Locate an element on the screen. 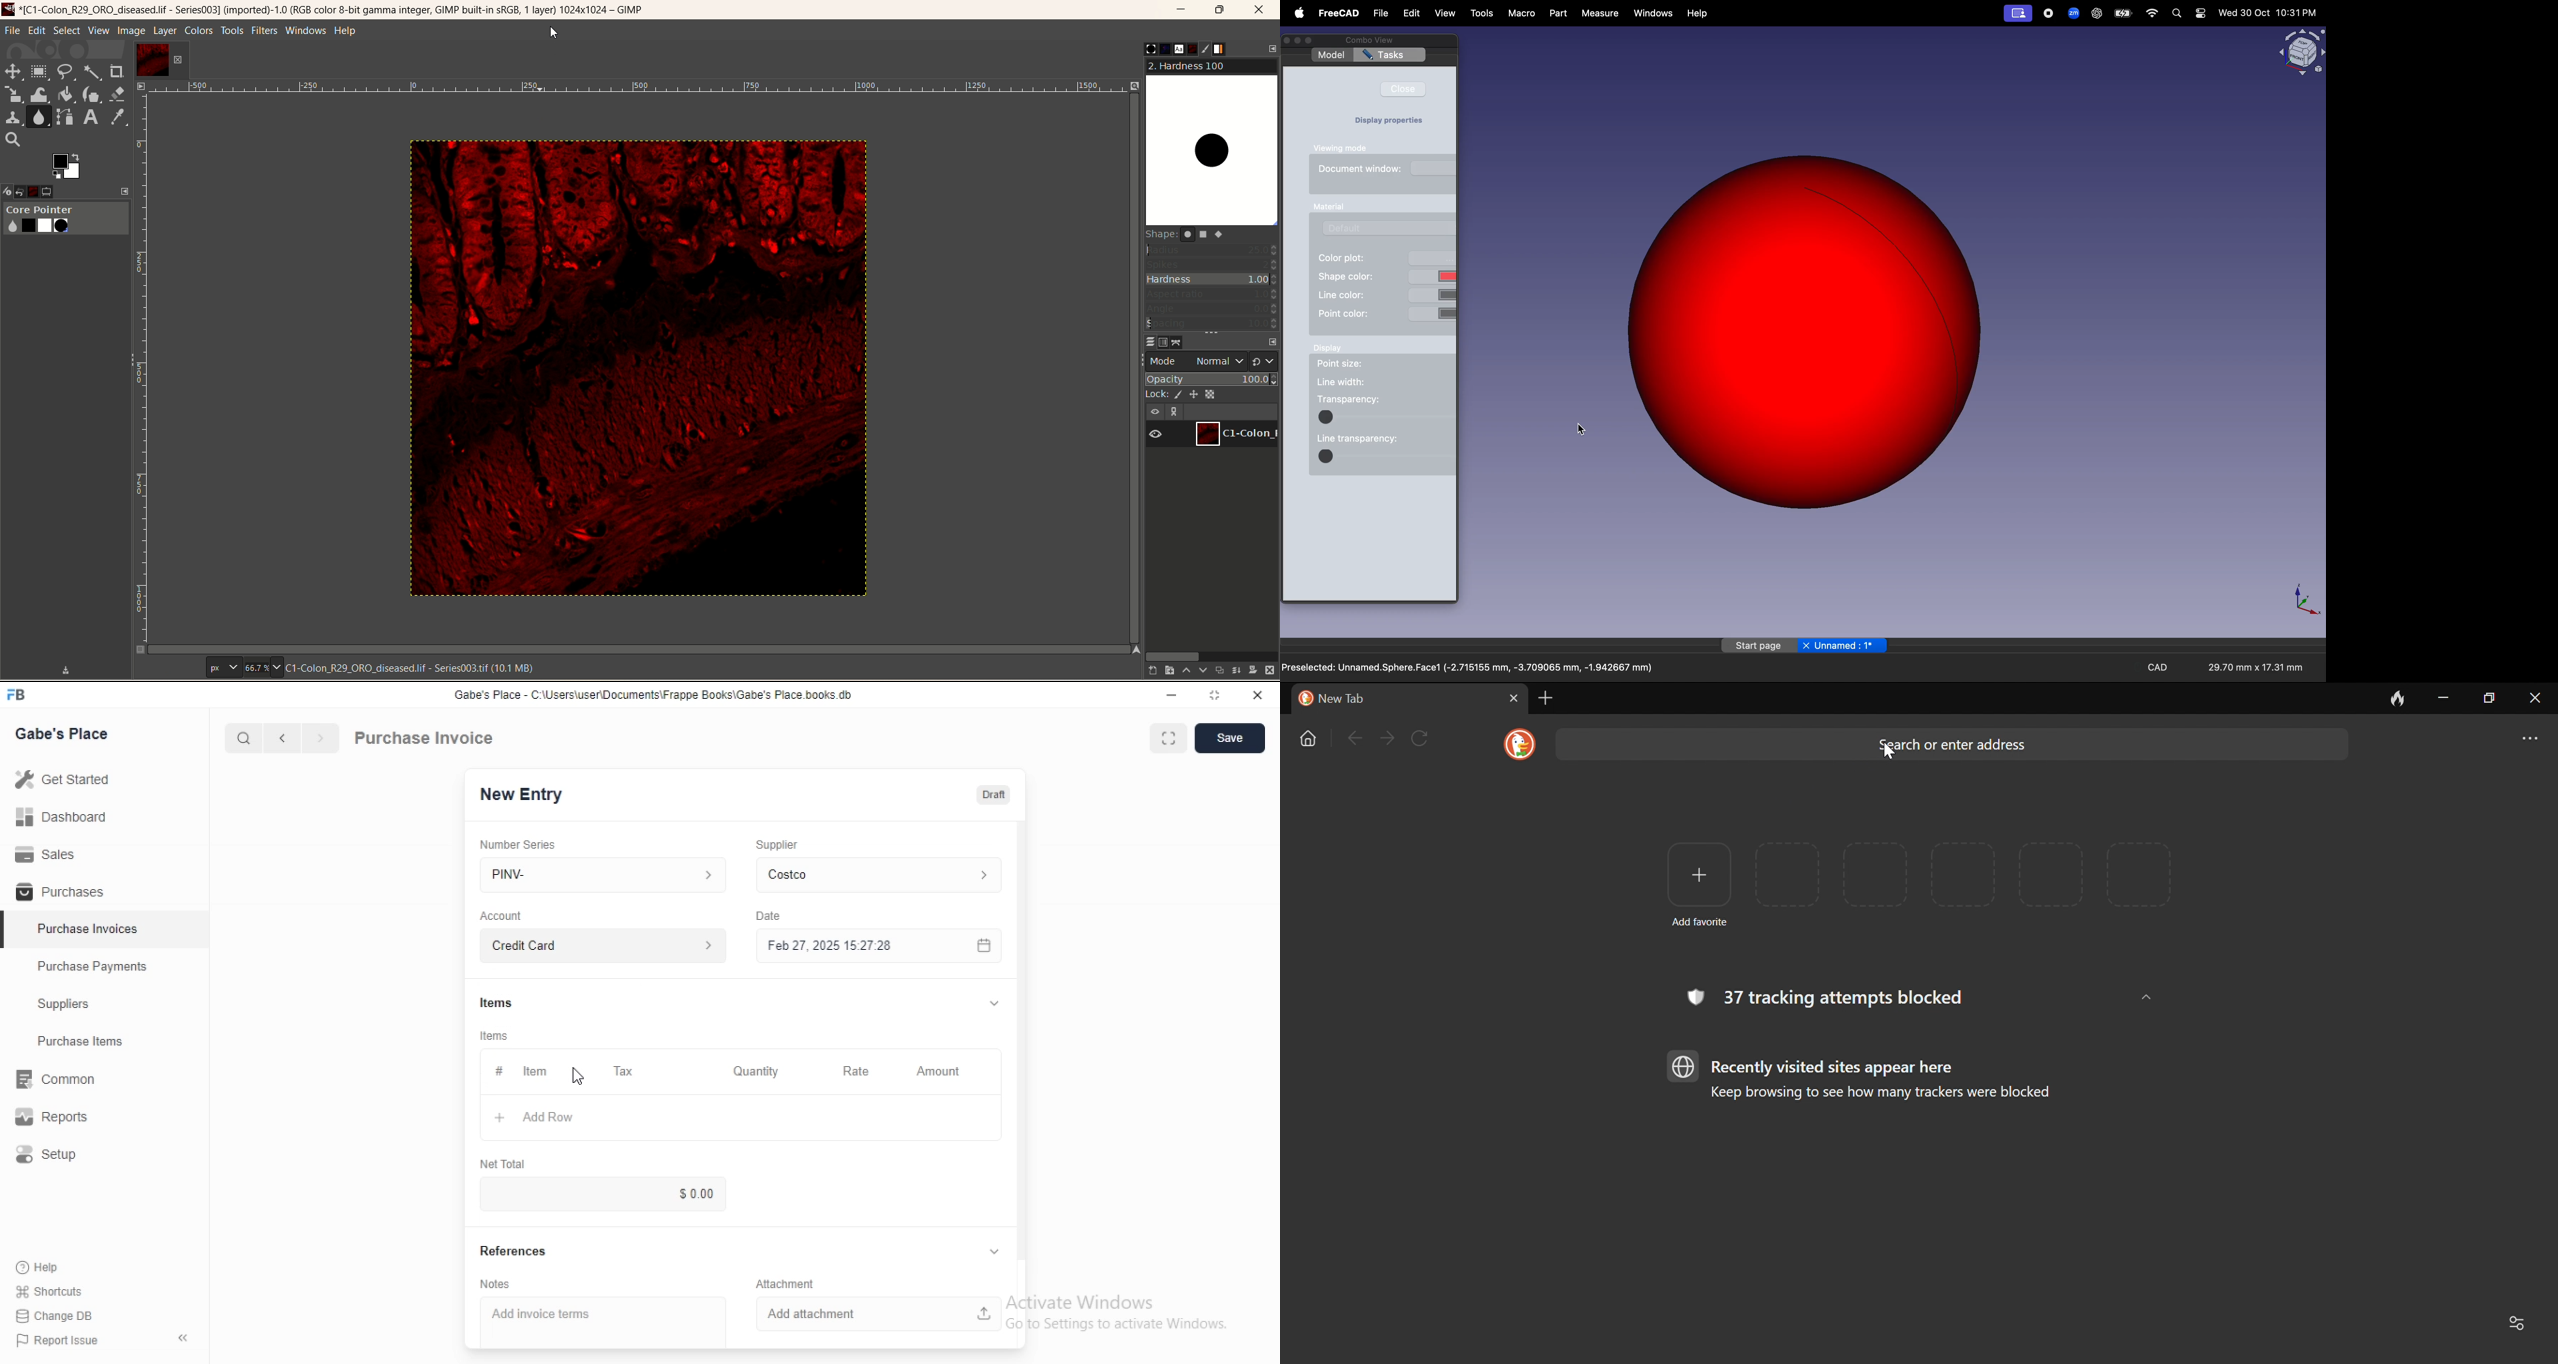  tools is located at coordinates (1483, 14).